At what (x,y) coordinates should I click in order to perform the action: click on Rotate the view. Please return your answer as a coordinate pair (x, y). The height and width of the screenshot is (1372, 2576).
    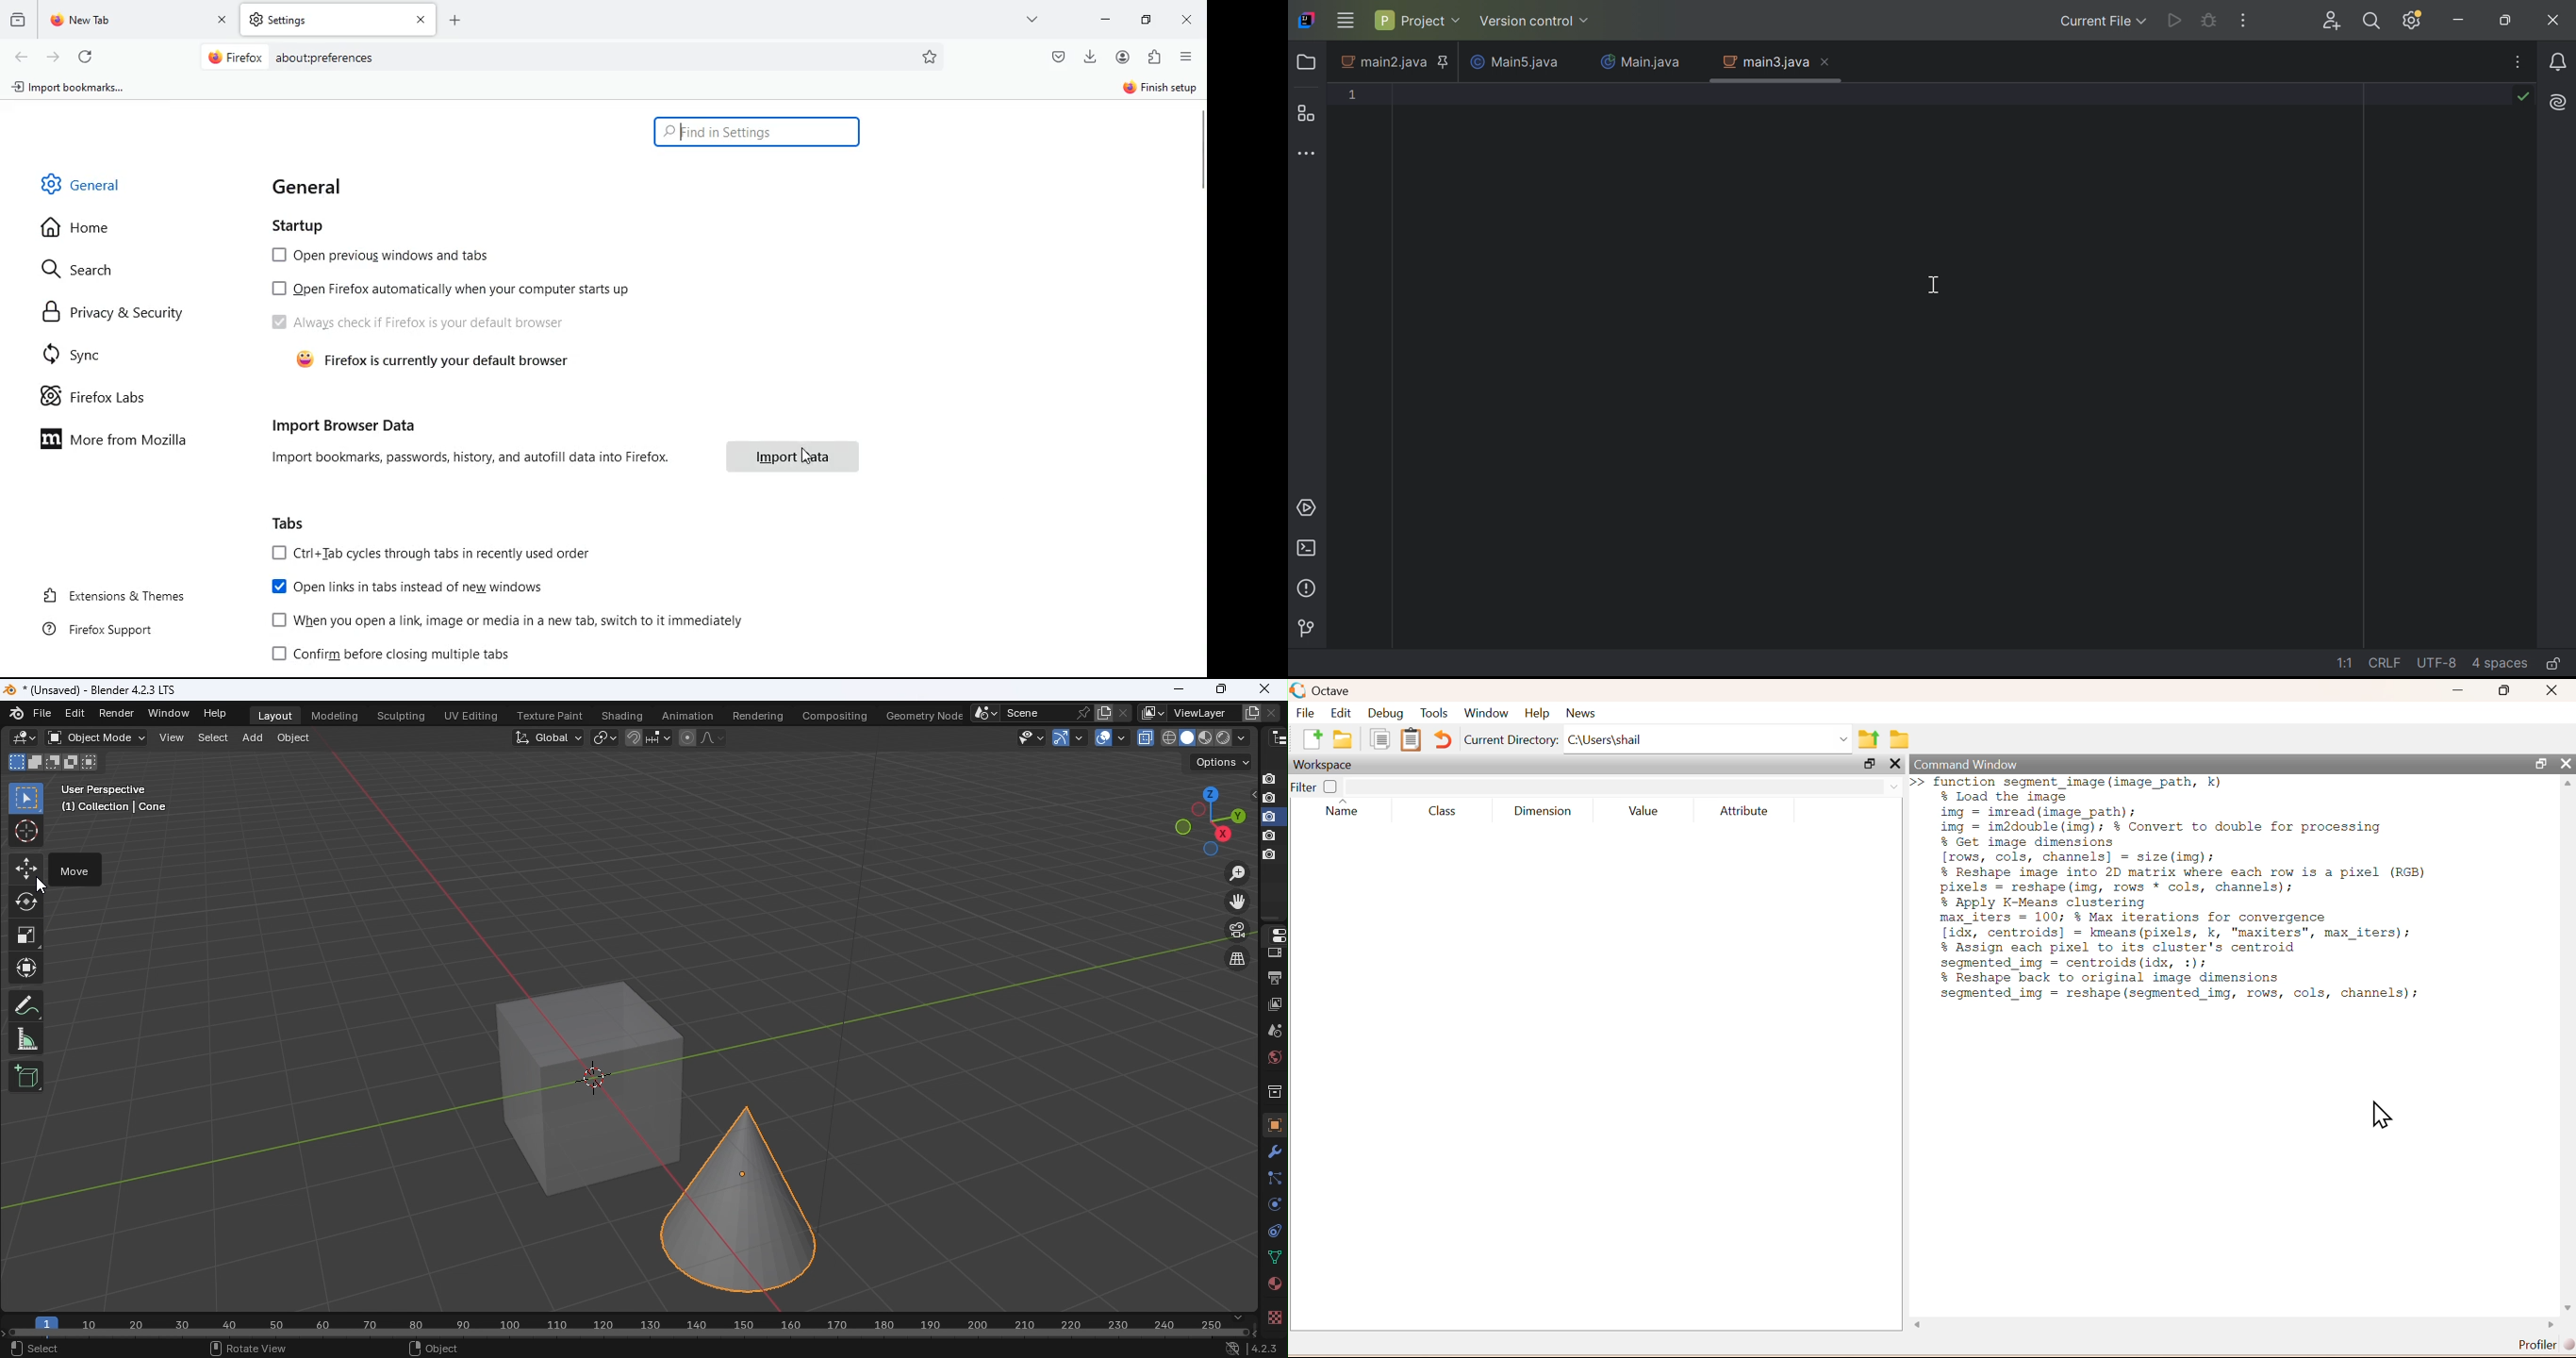
    Looking at the image, I should click on (1182, 827).